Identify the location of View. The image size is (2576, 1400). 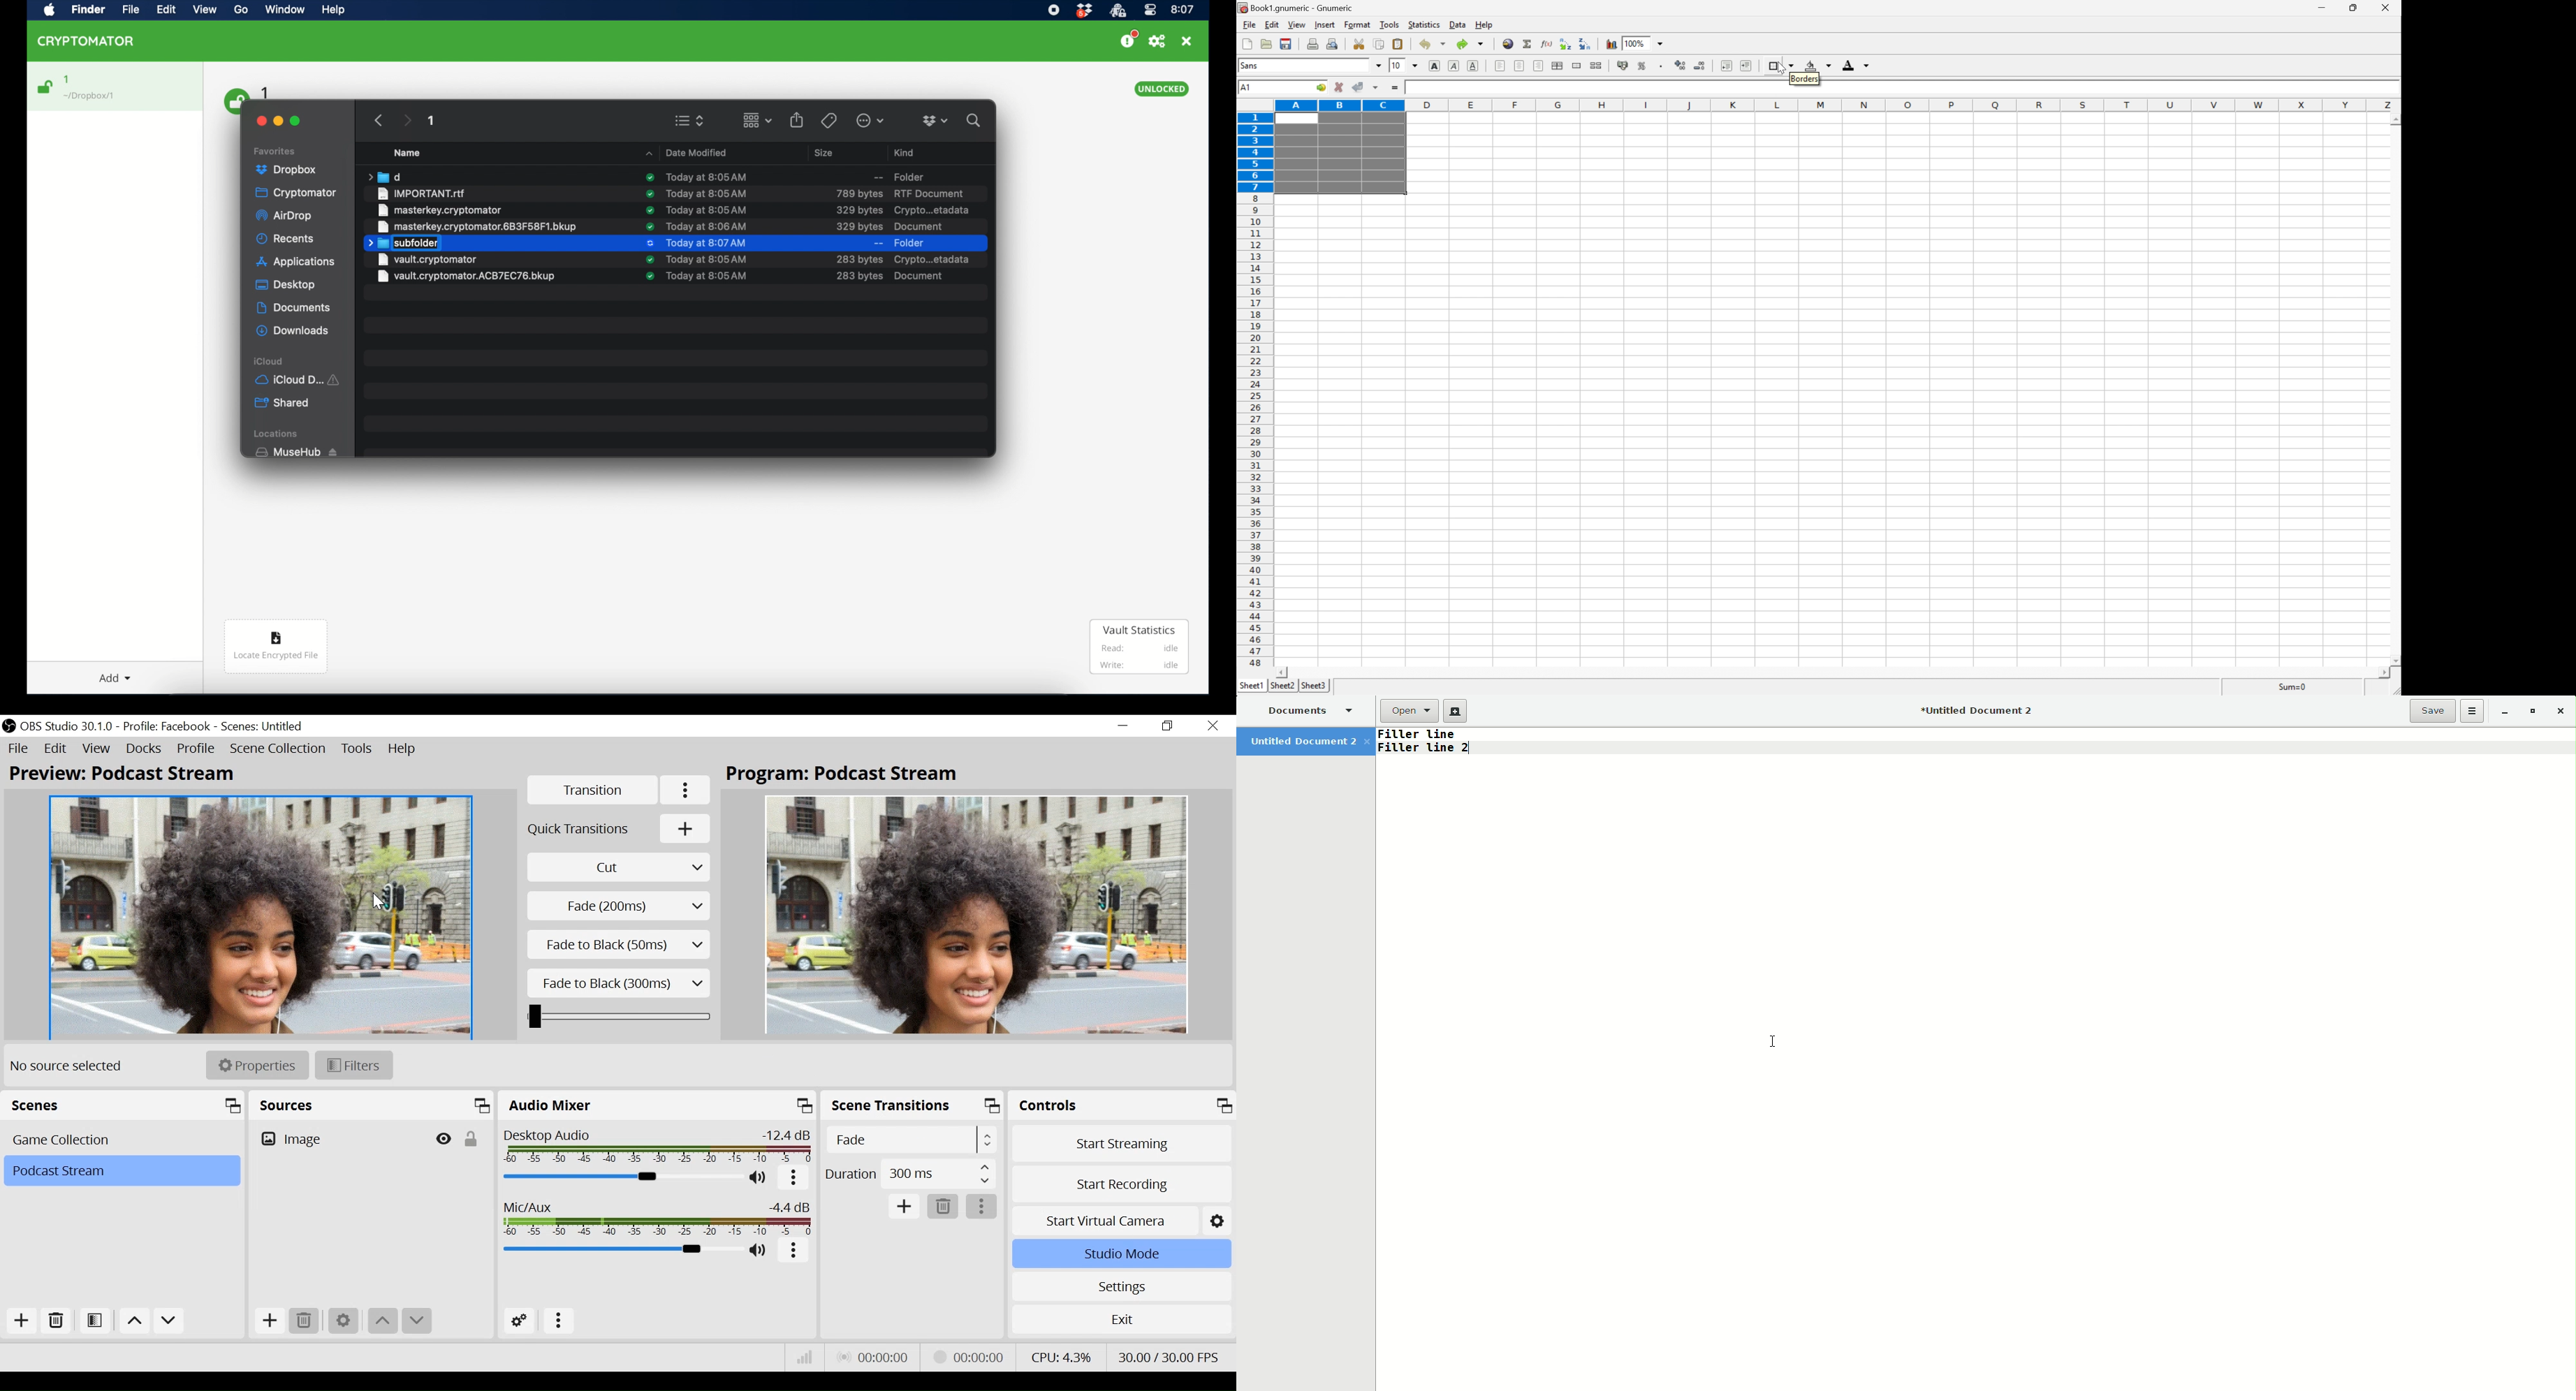
(96, 749).